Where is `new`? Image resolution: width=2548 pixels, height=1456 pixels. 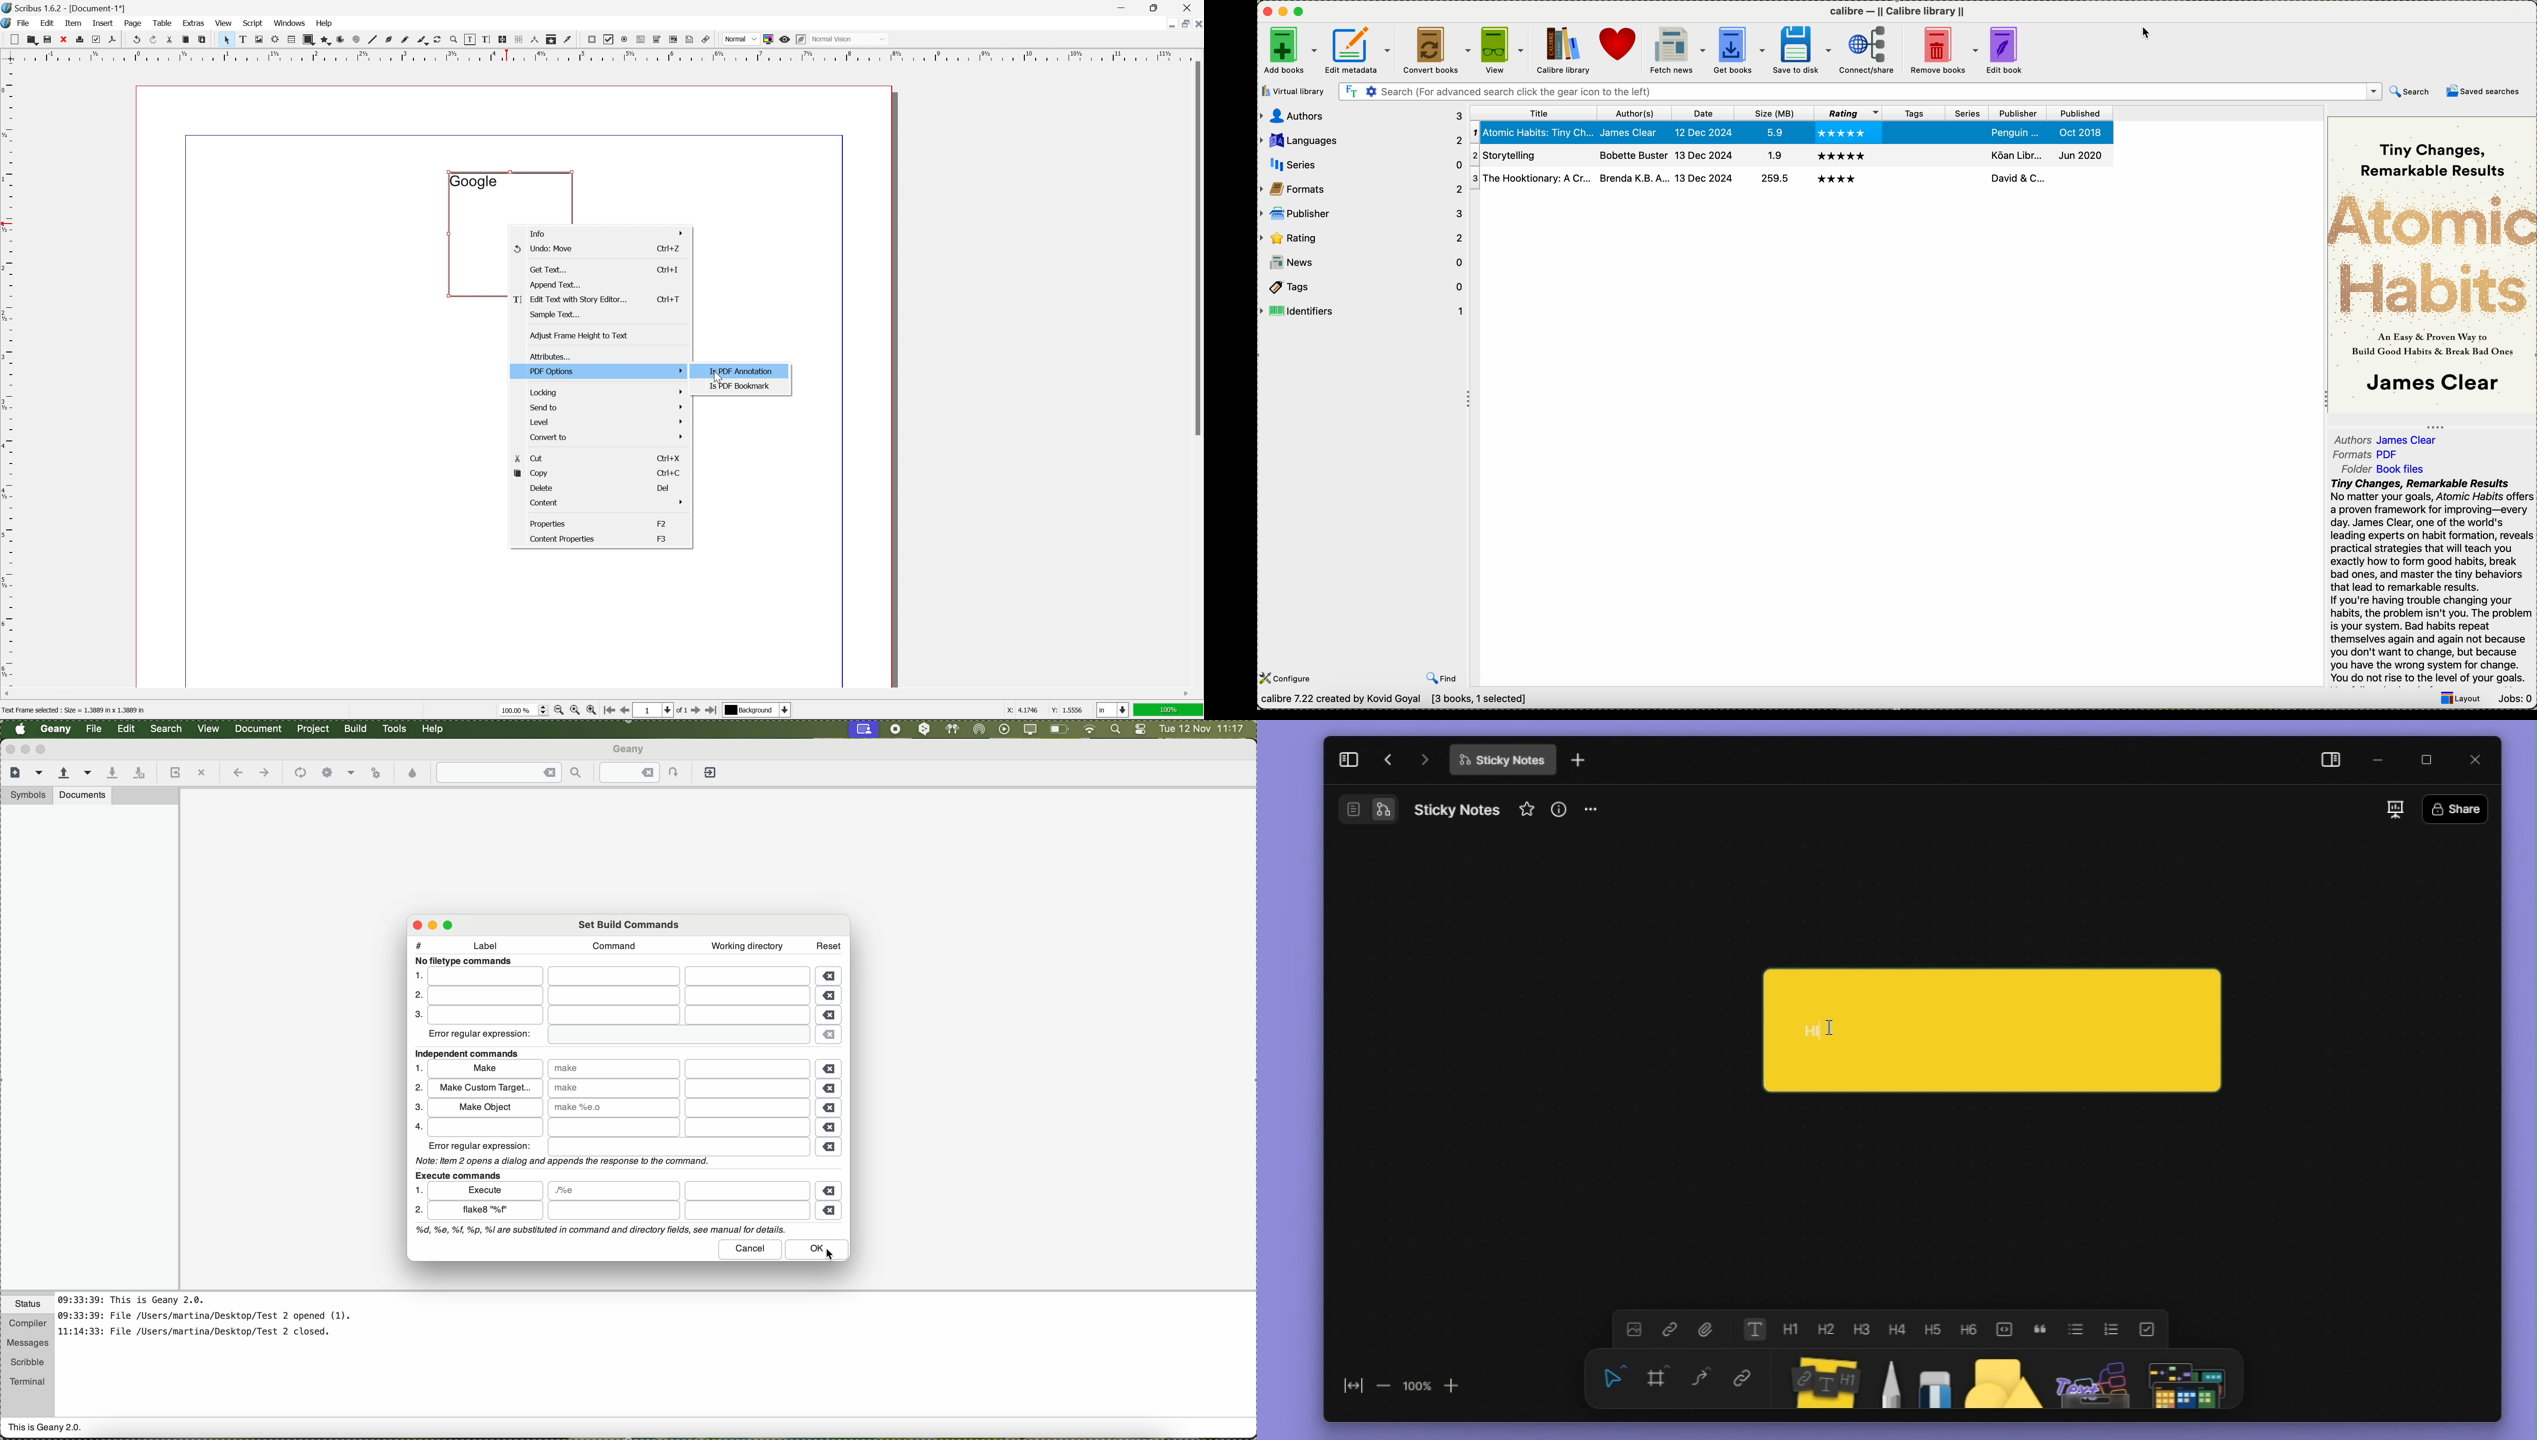 new is located at coordinates (16, 40).